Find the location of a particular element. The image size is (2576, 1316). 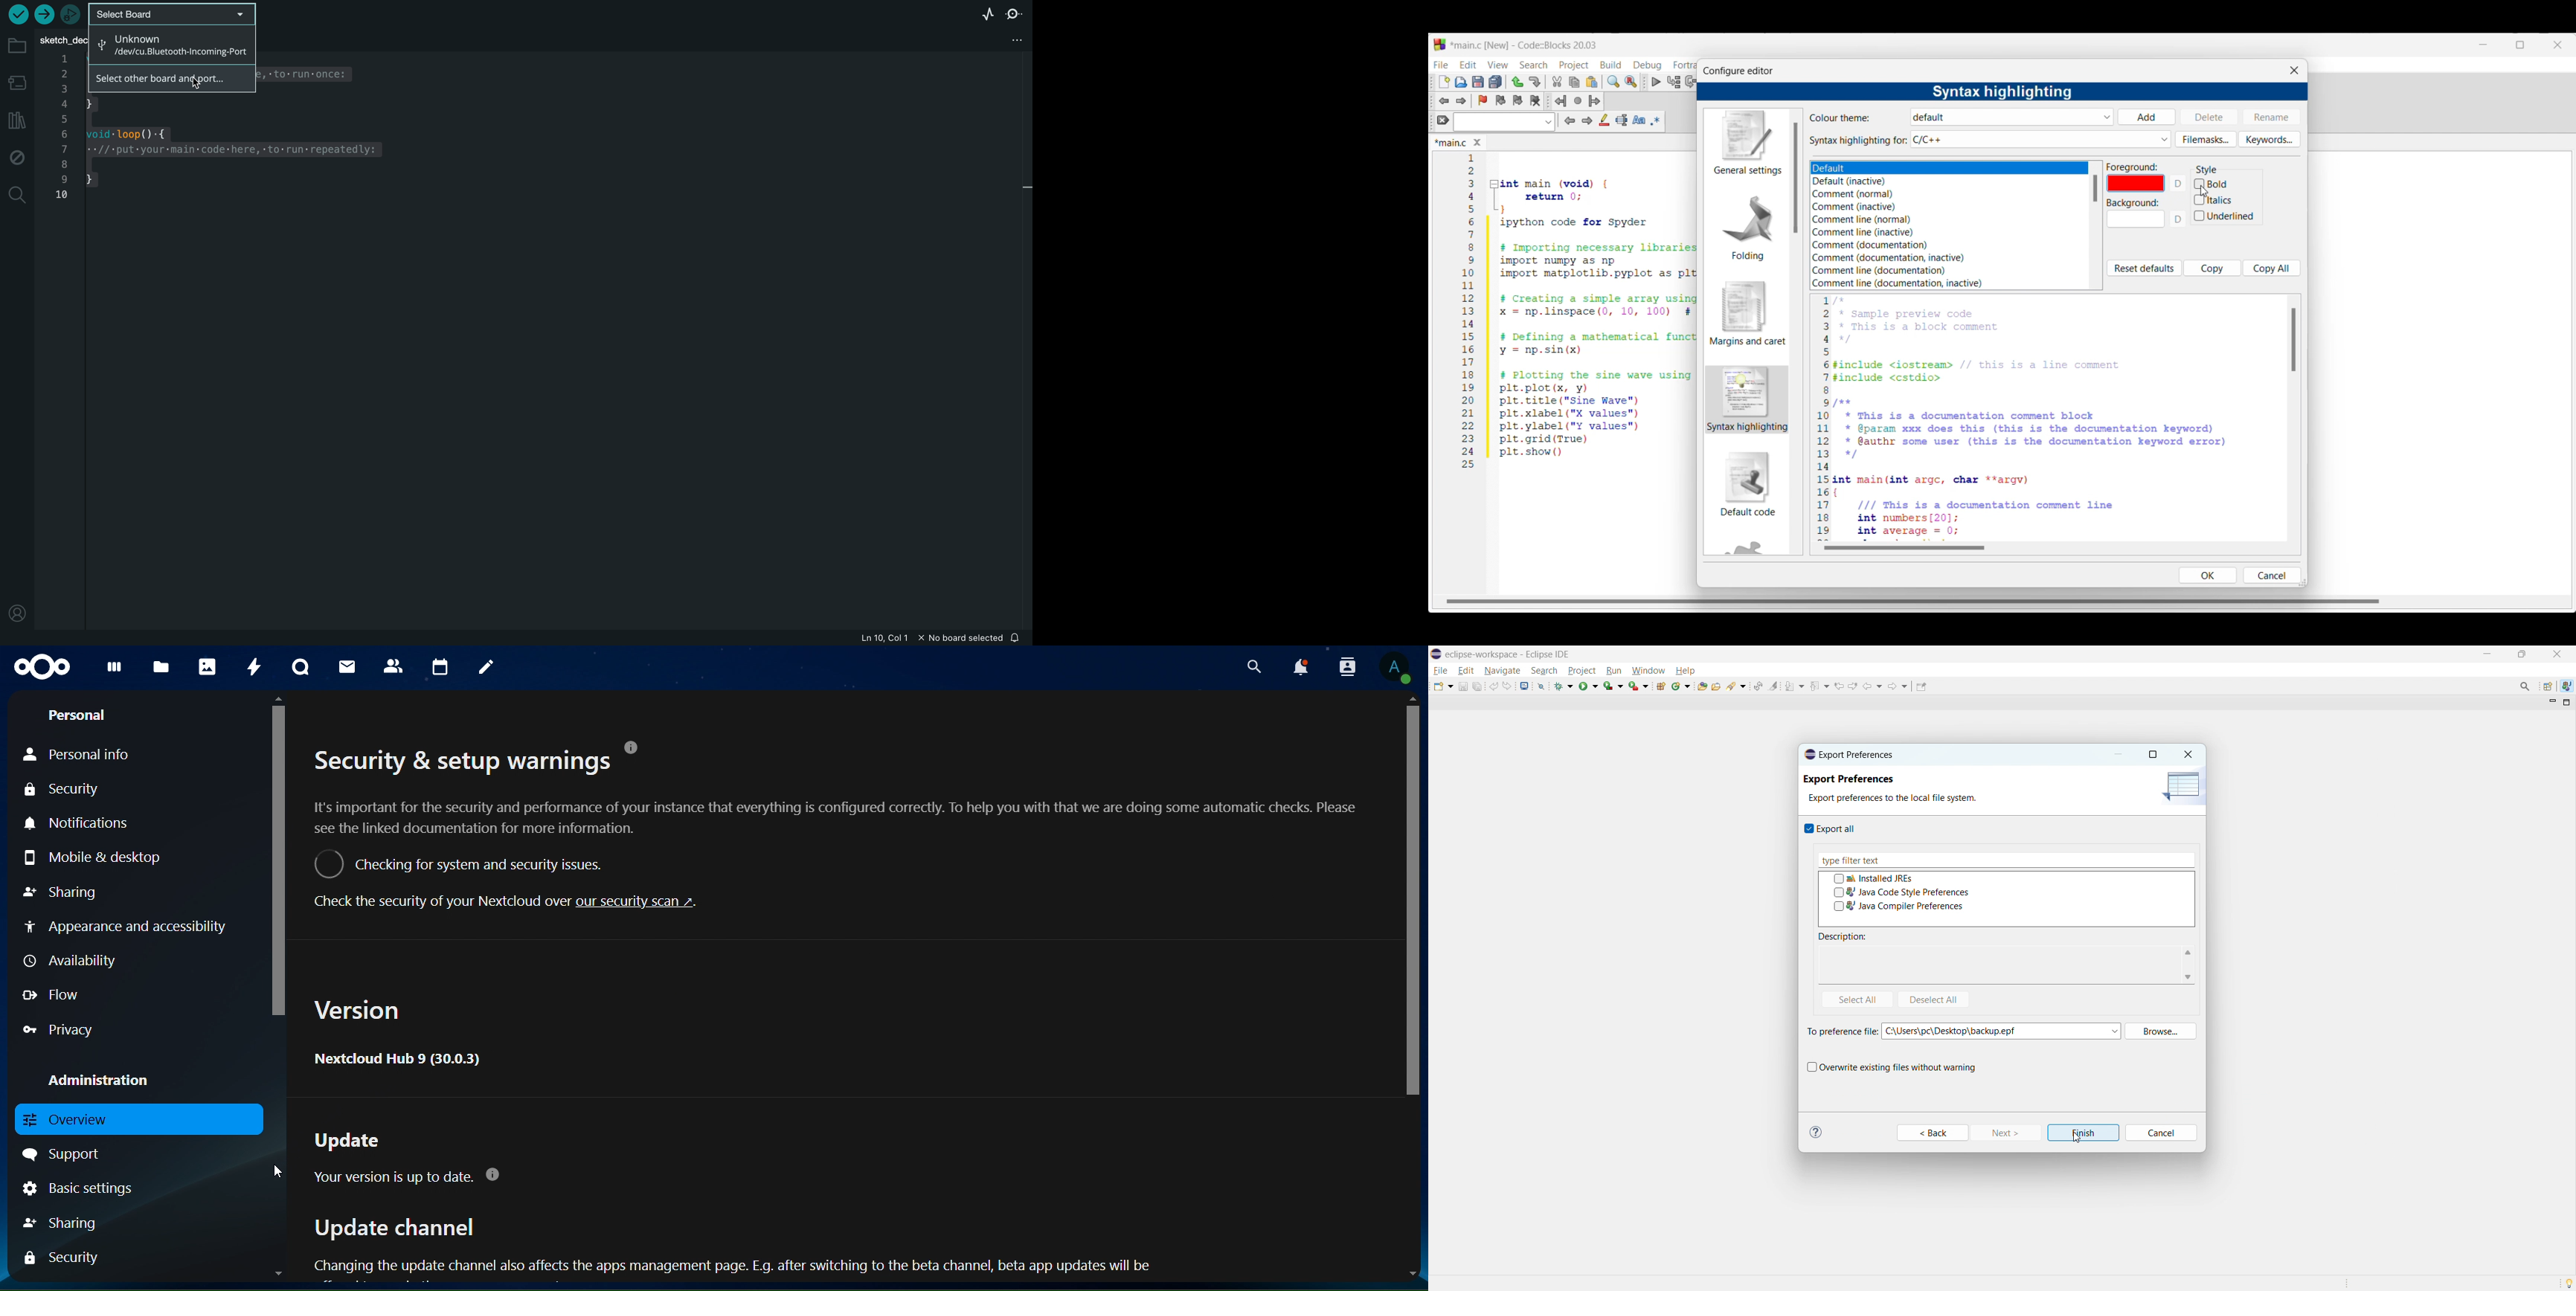

photos is located at coordinates (206, 668).